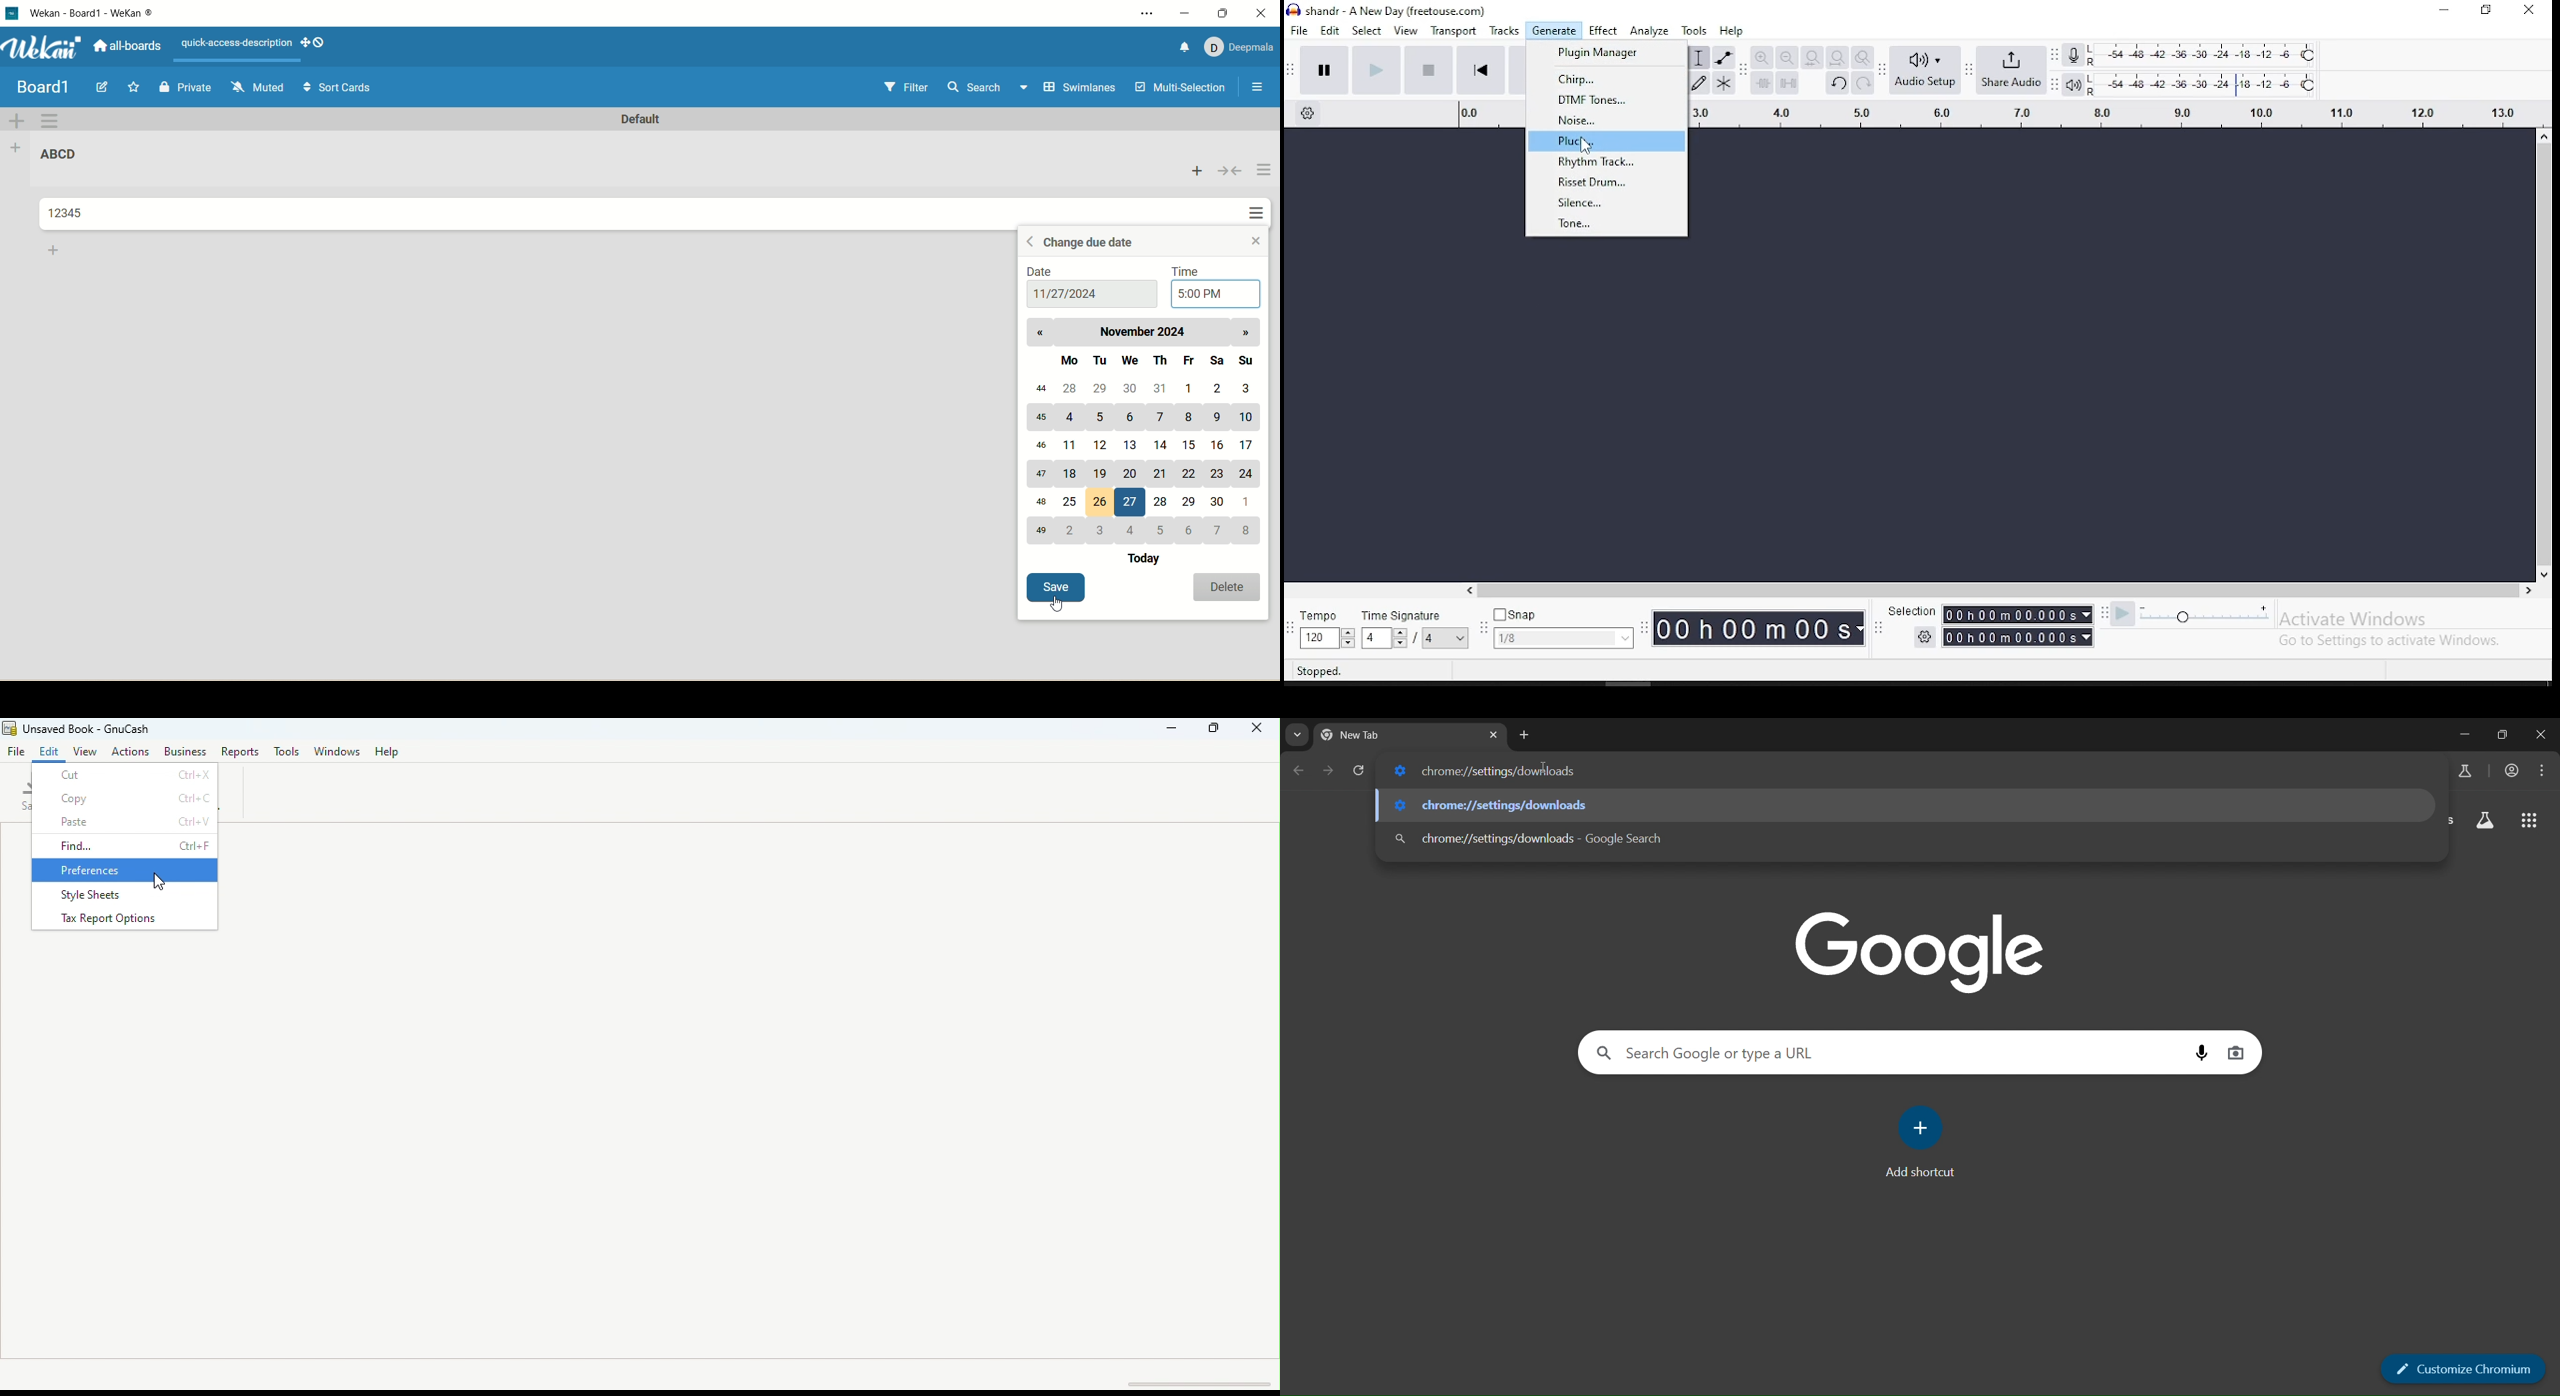 Image resolution: width=2576 pixels, height=1400 pixels. I want to click on view, so click(1405, 31).